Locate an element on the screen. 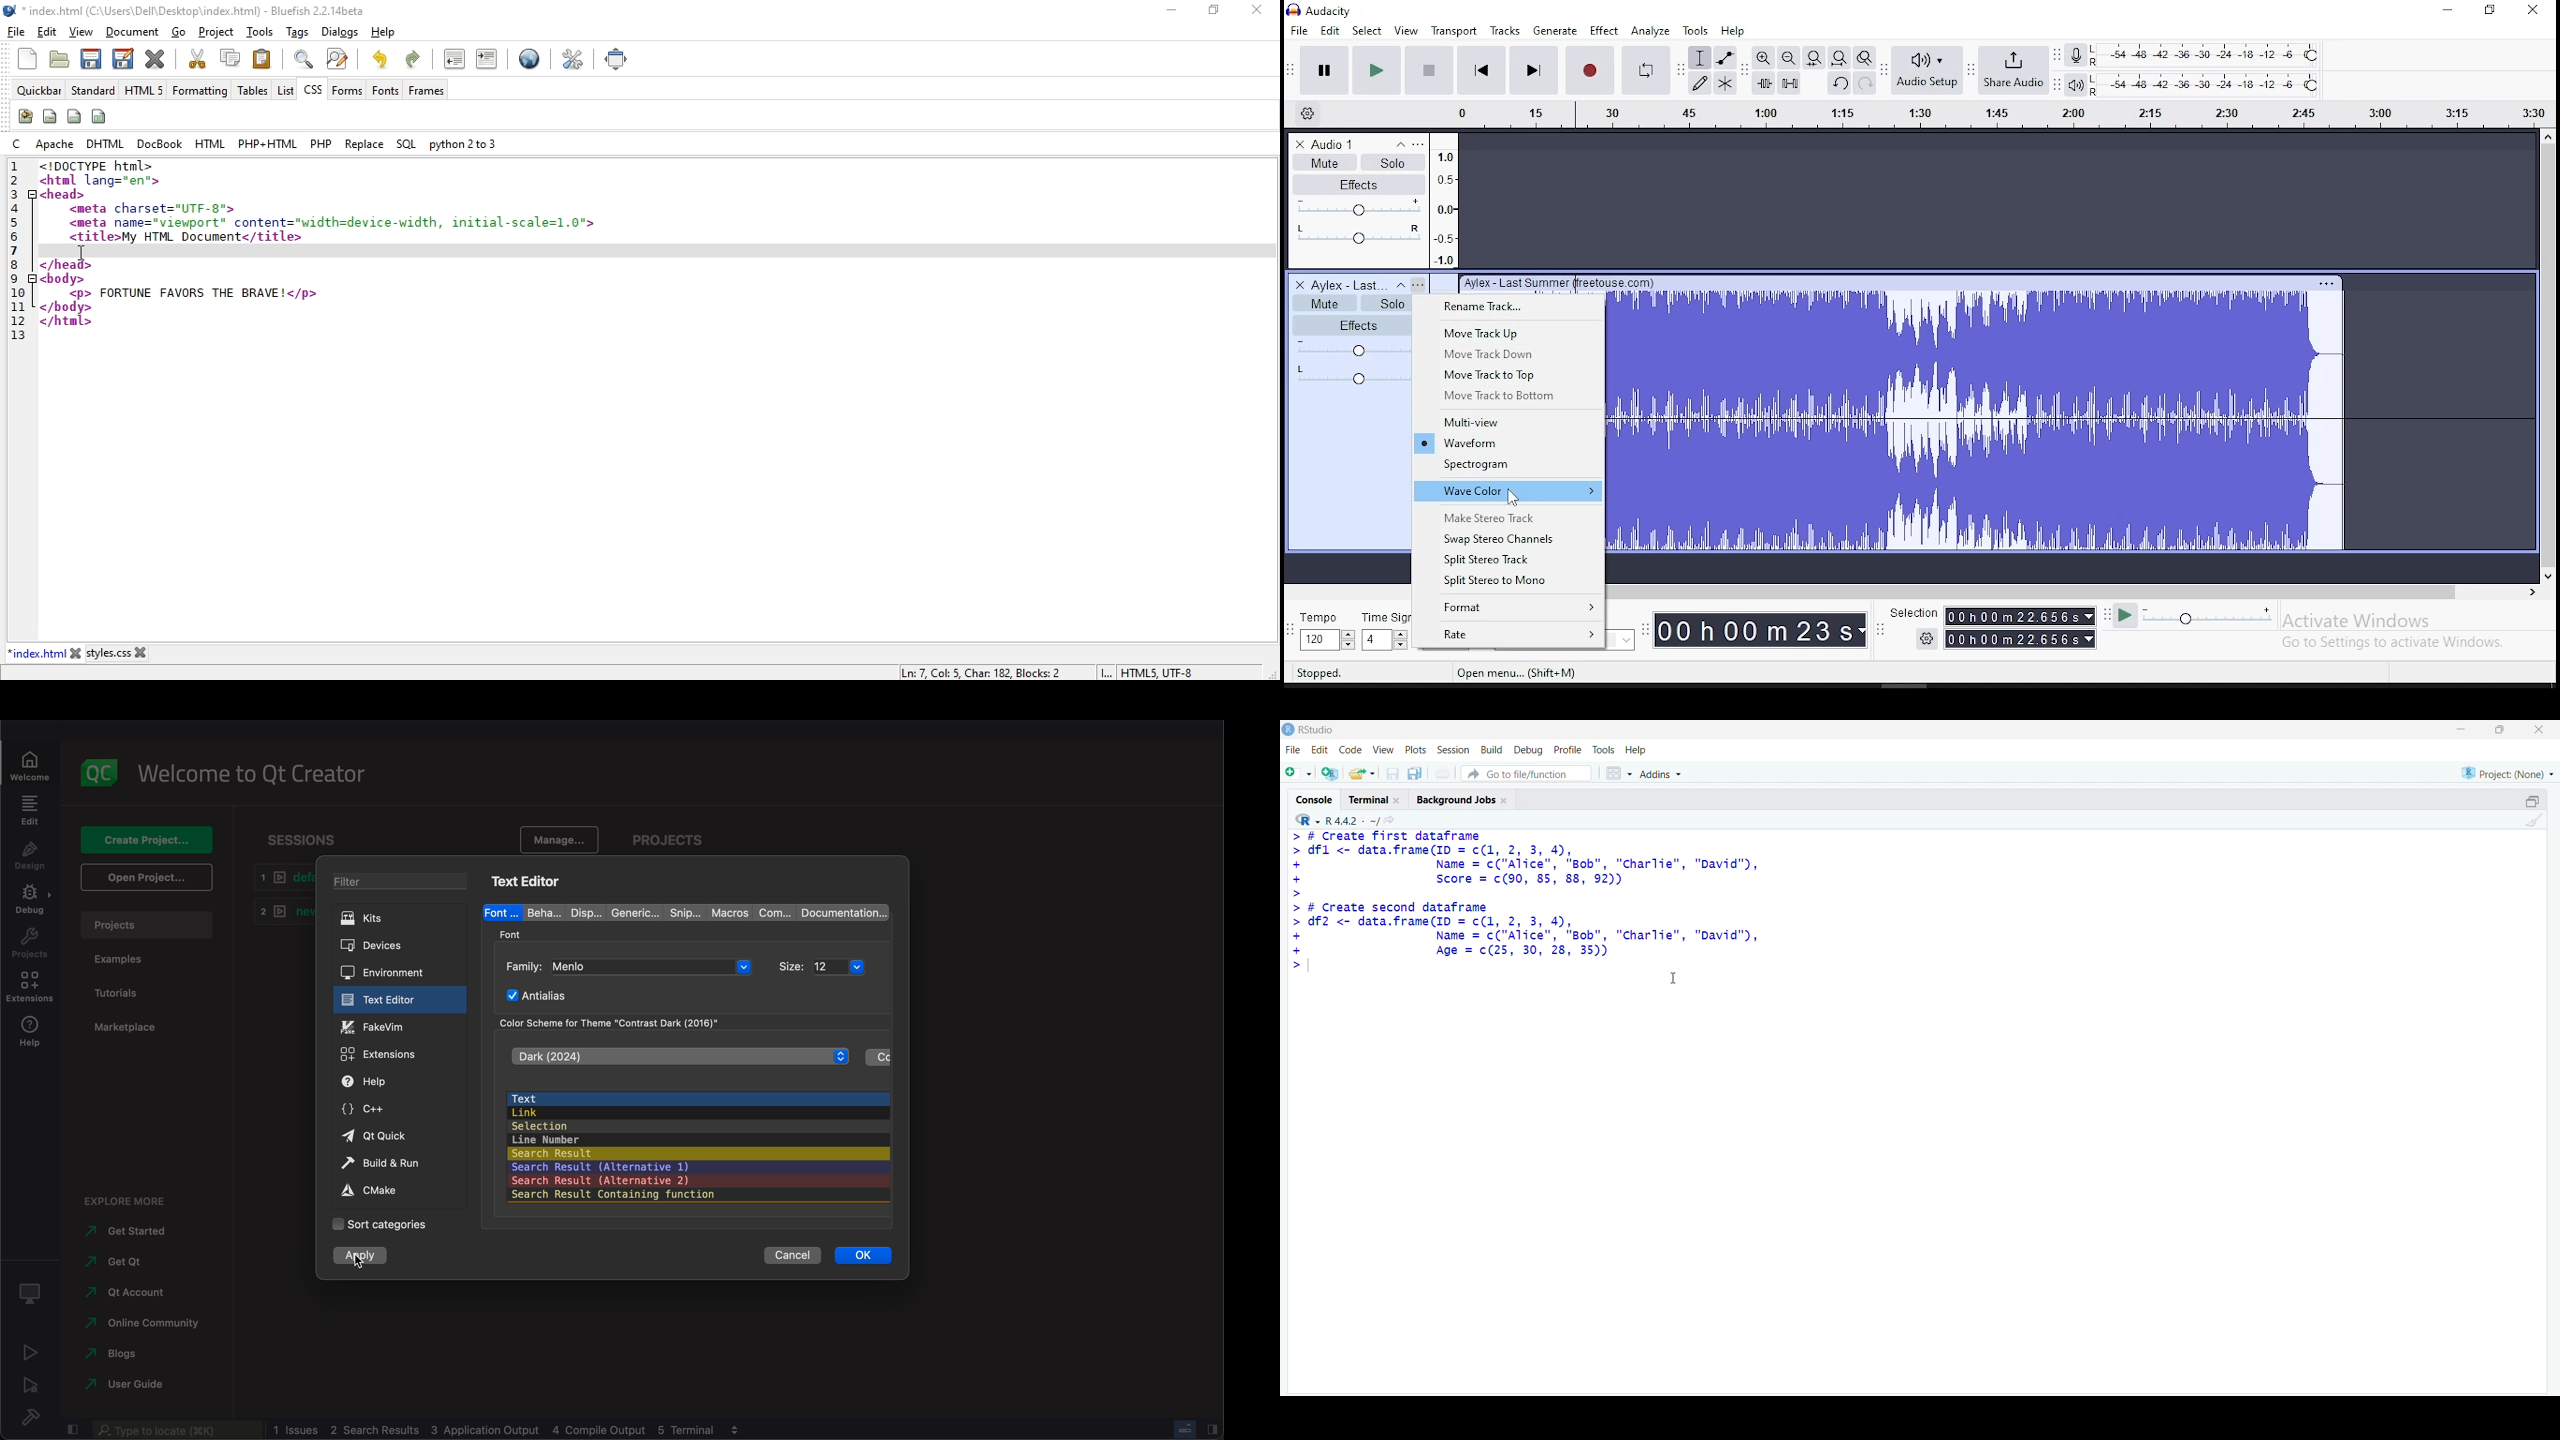 The width and height of the screenshot is (2576, 1456). create stylesheet is located at coordinates (24, 116).